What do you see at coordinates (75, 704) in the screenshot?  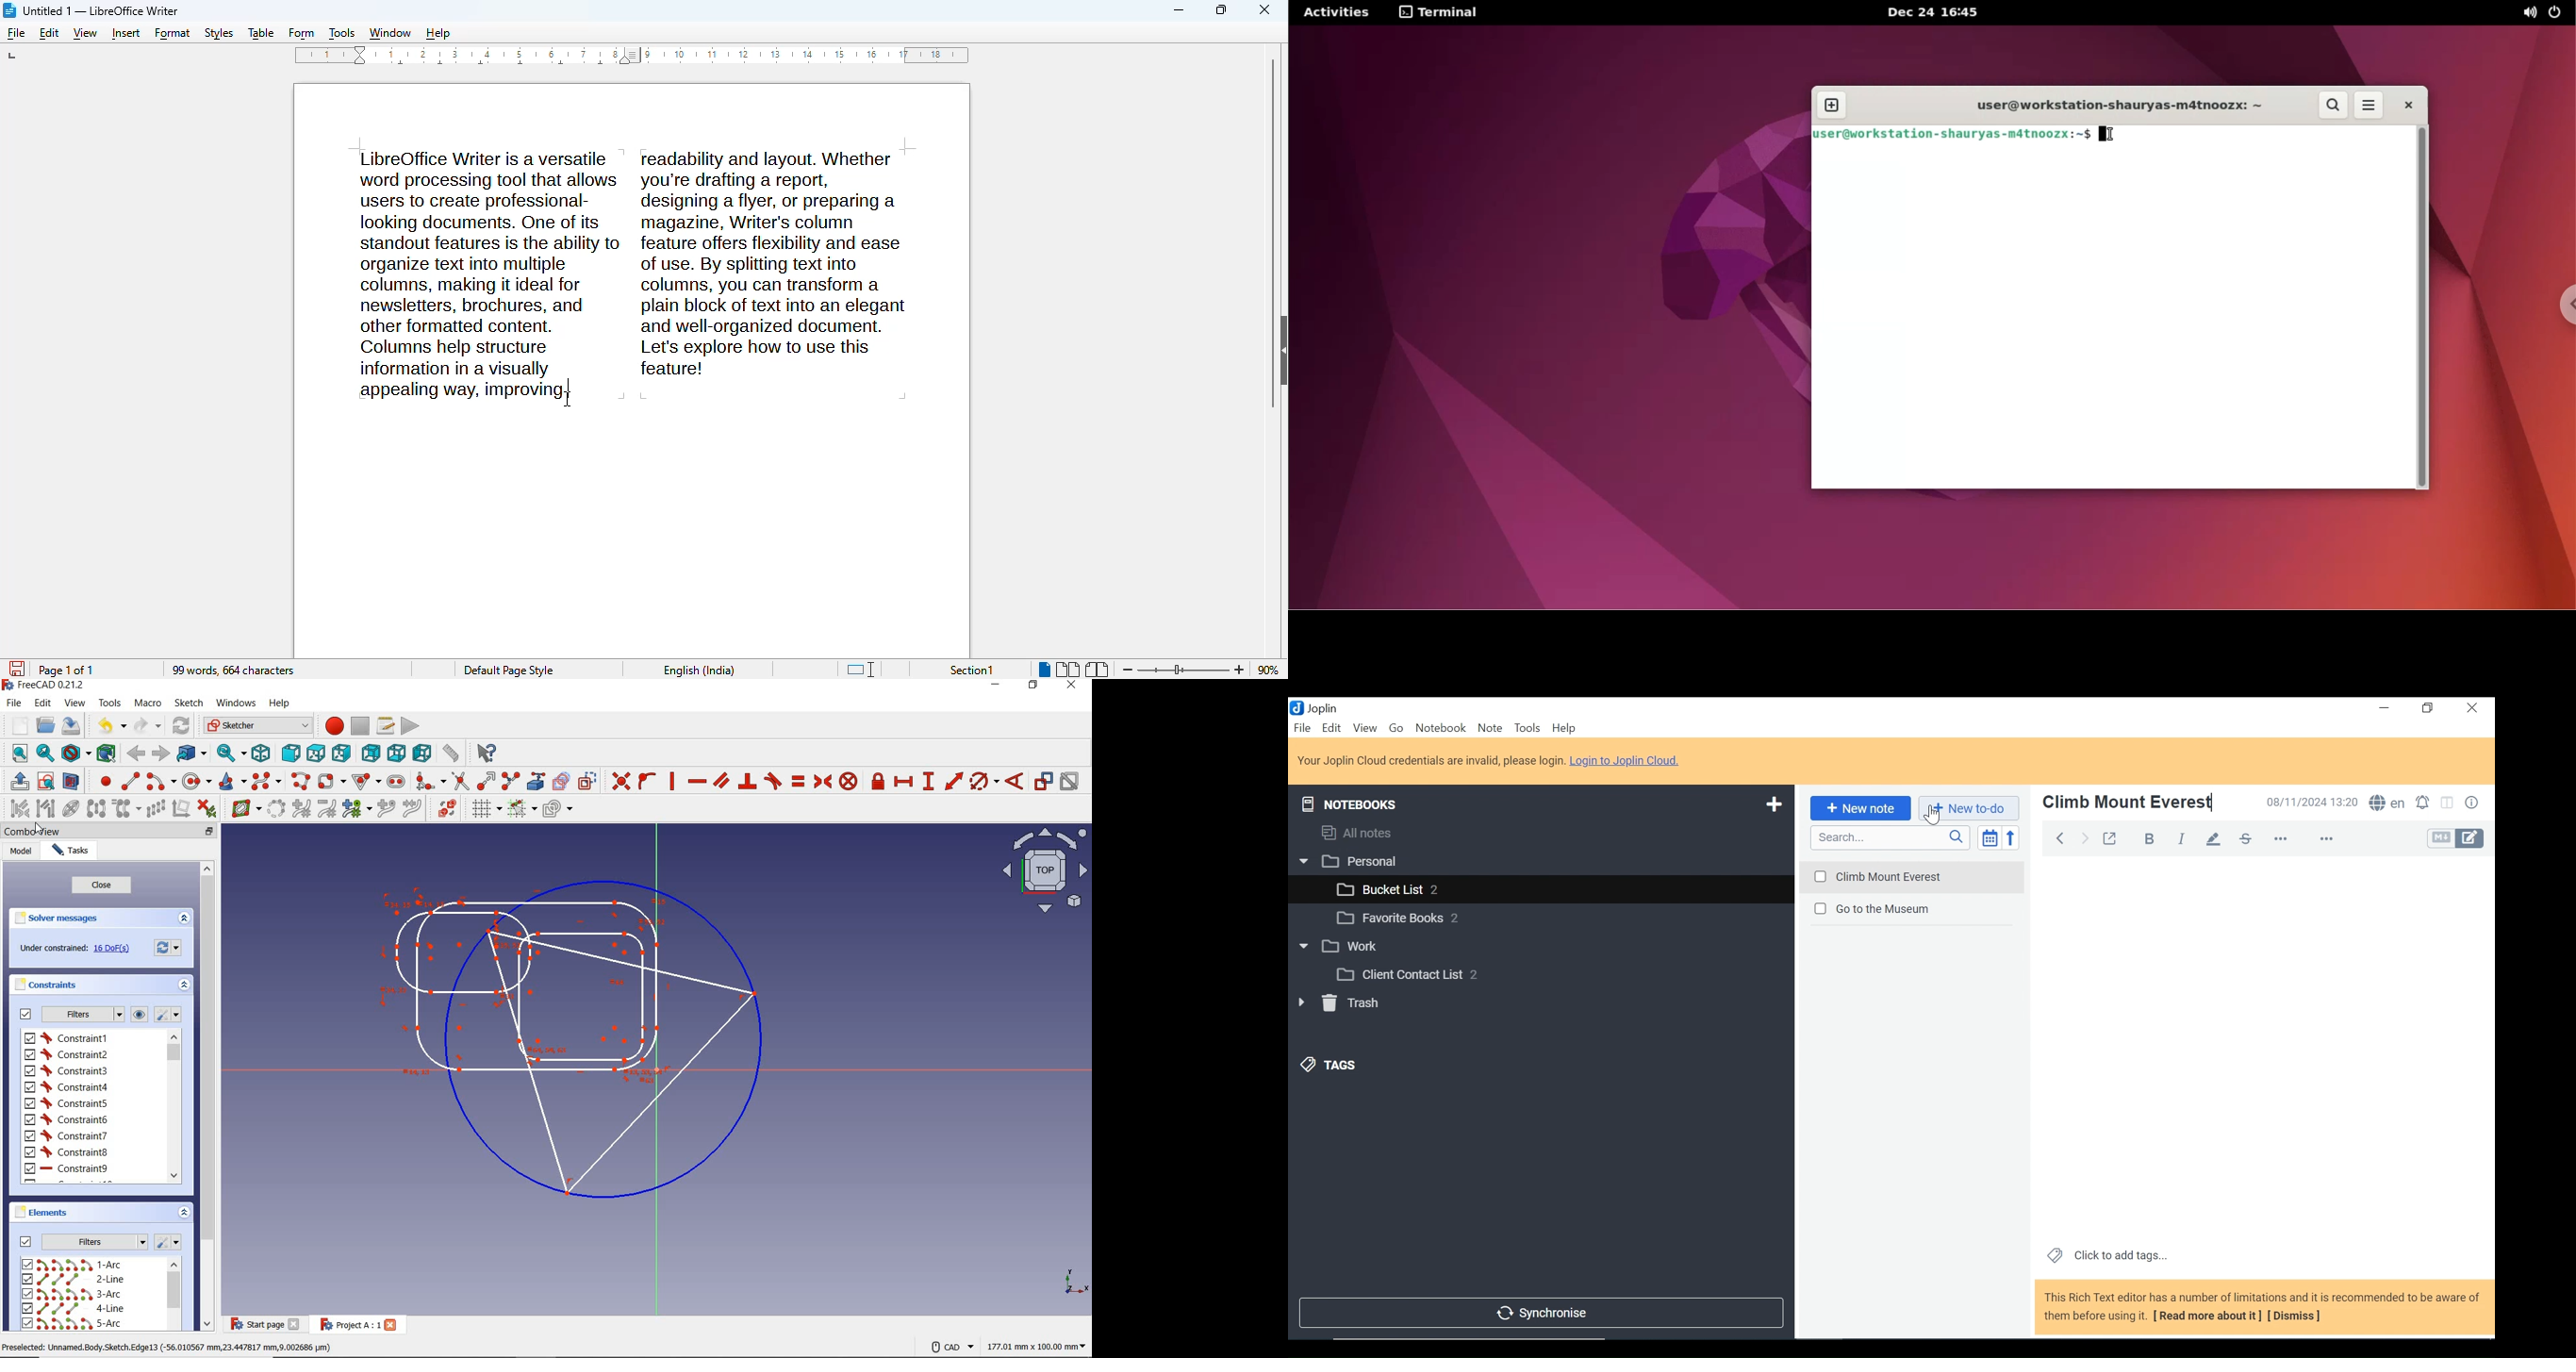 I see `view` at bounding box center [75, 704].